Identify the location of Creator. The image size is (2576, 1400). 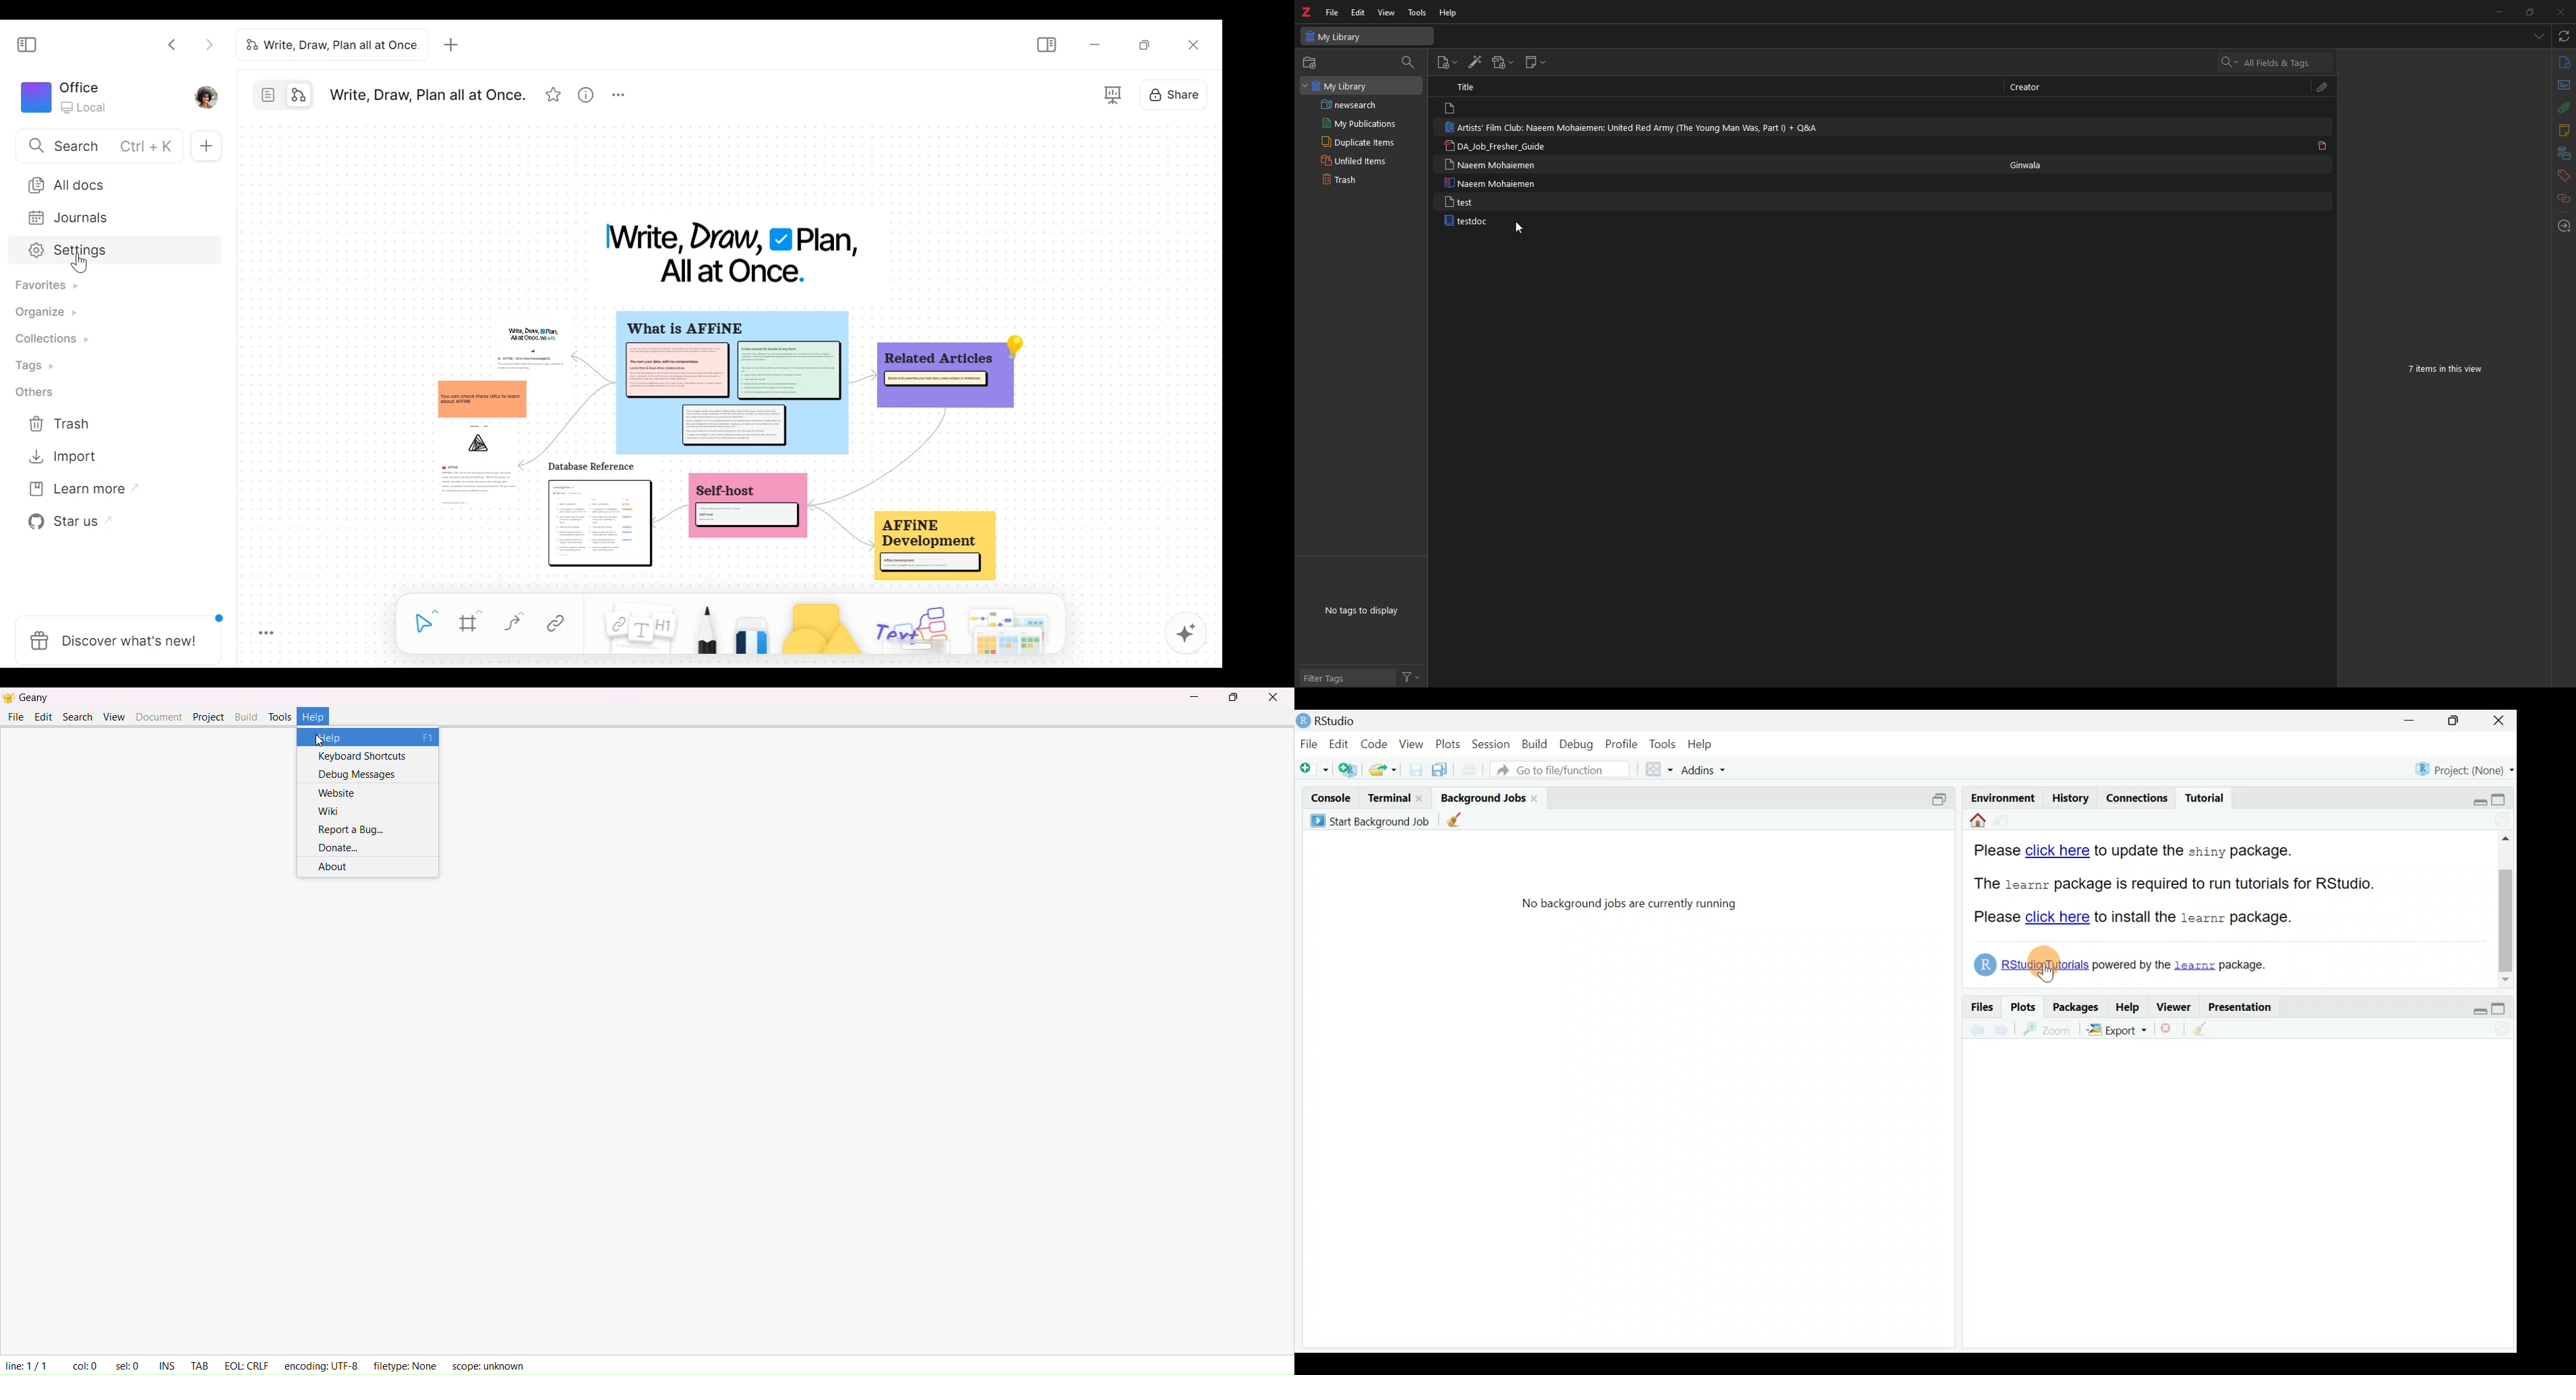
(2031, 87).